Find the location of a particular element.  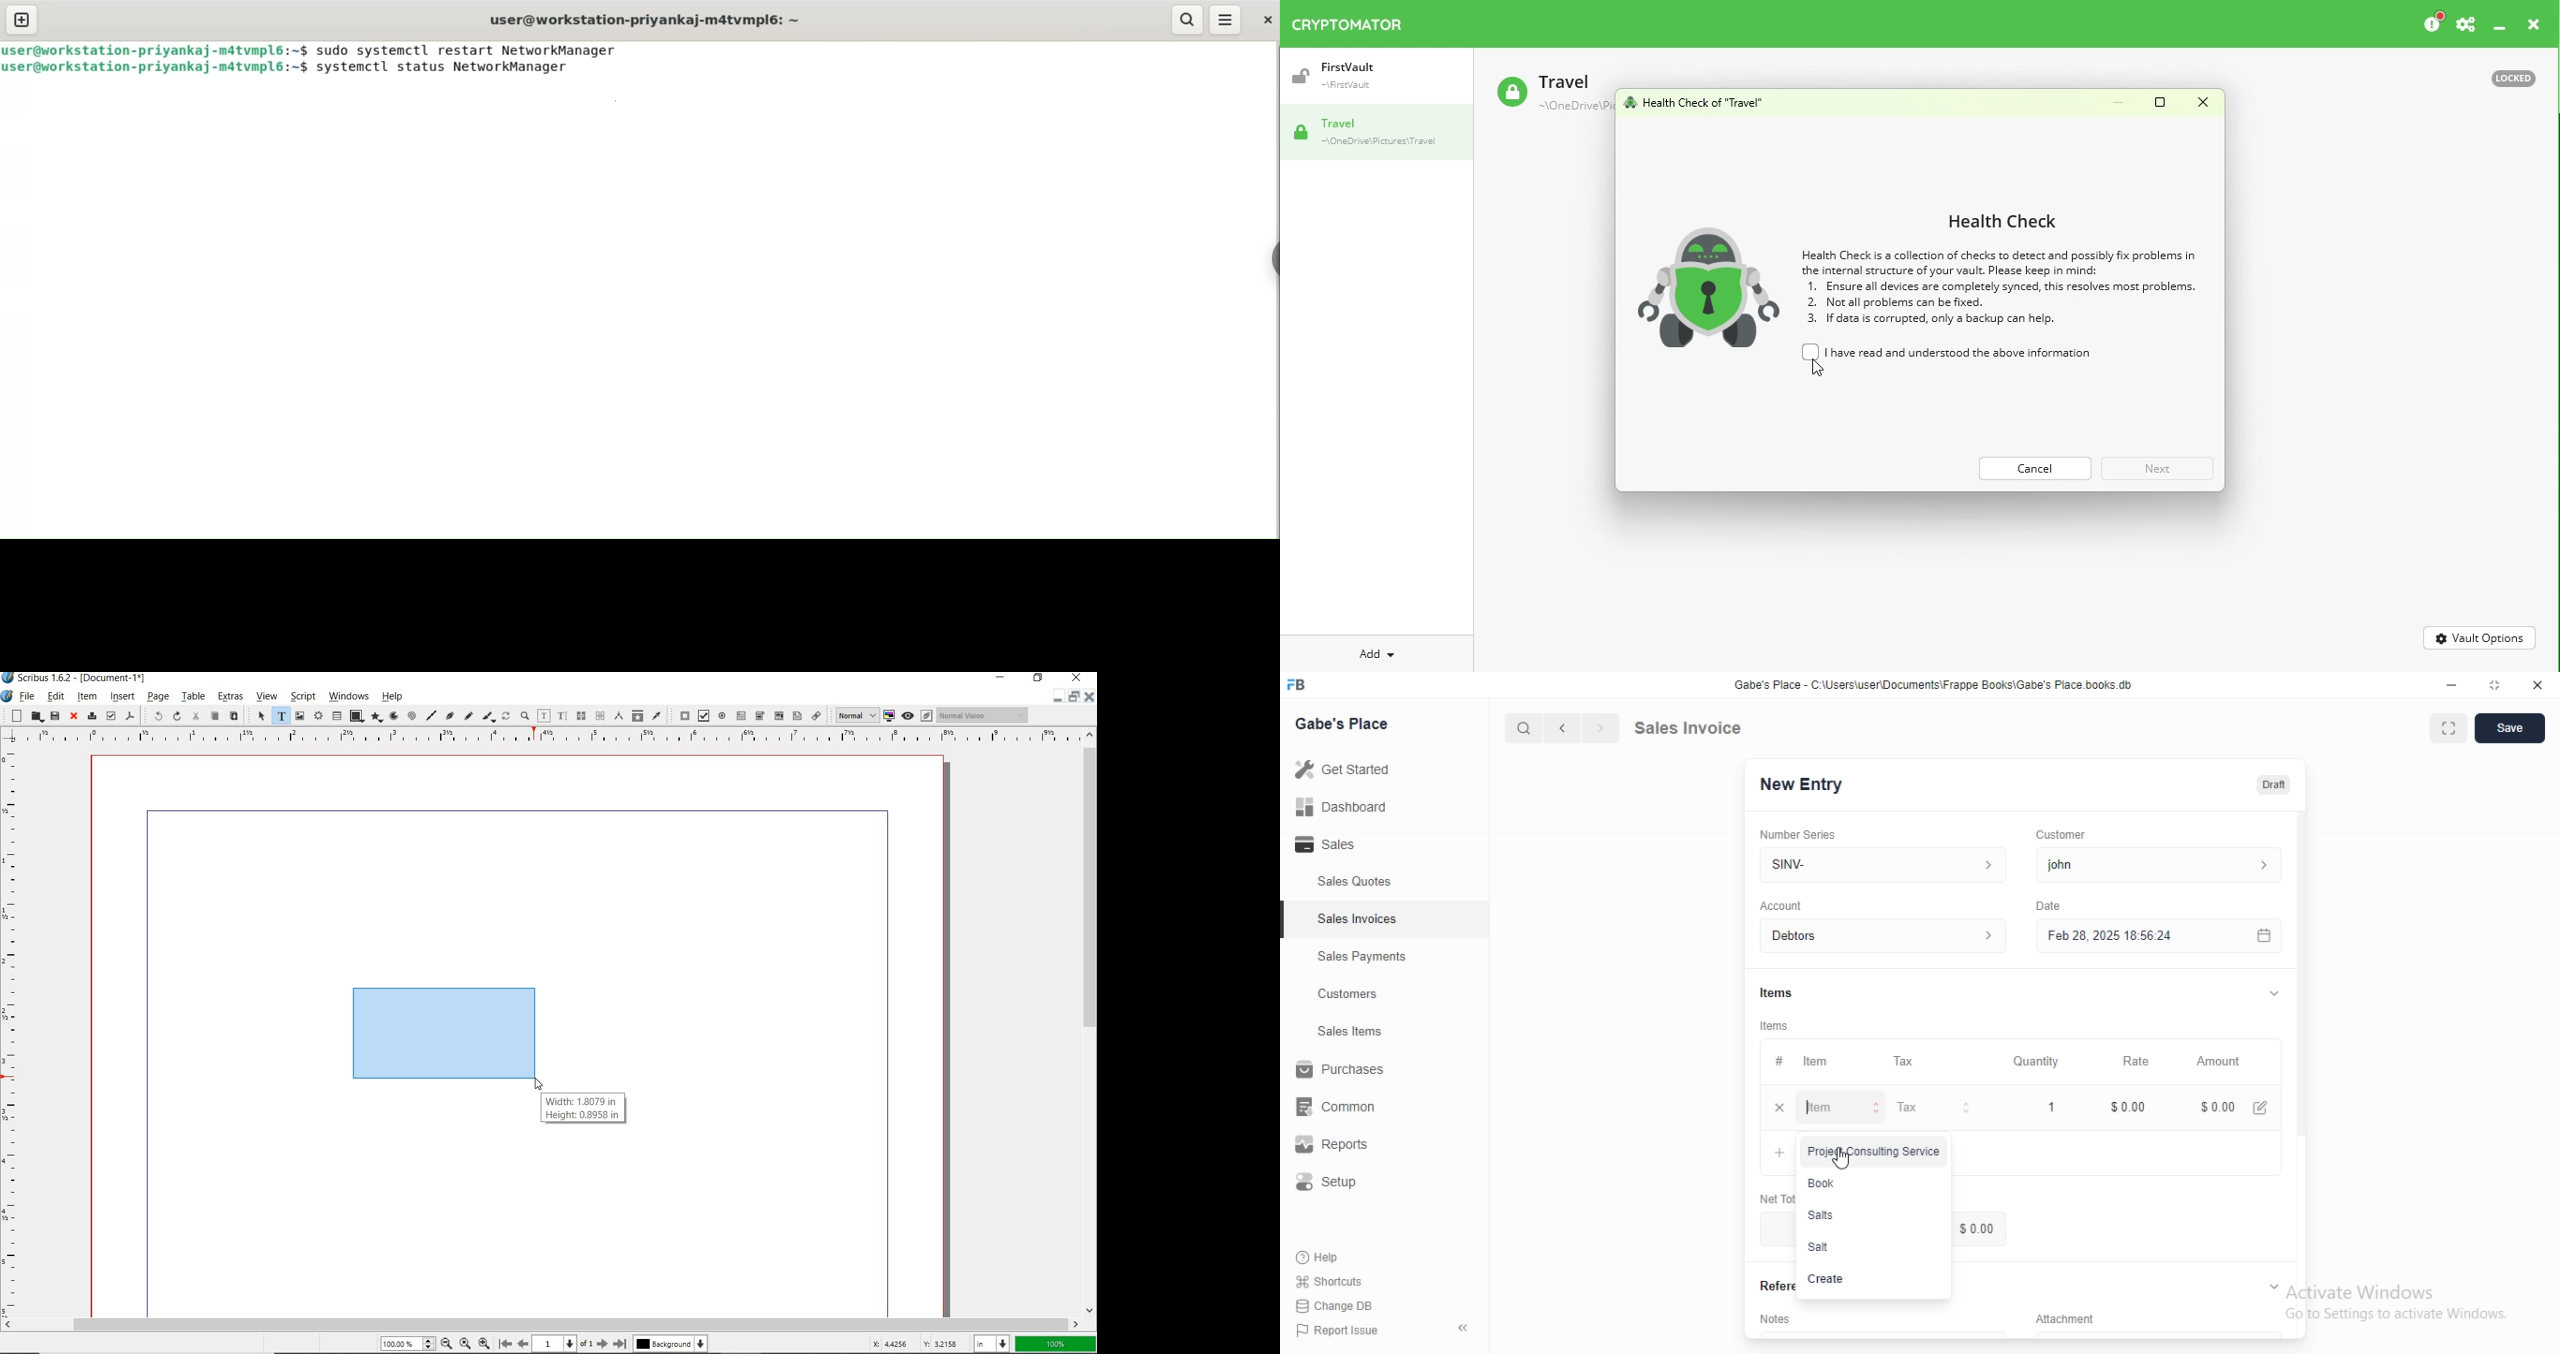

Purchases is located at coordinates (1344, 1072).